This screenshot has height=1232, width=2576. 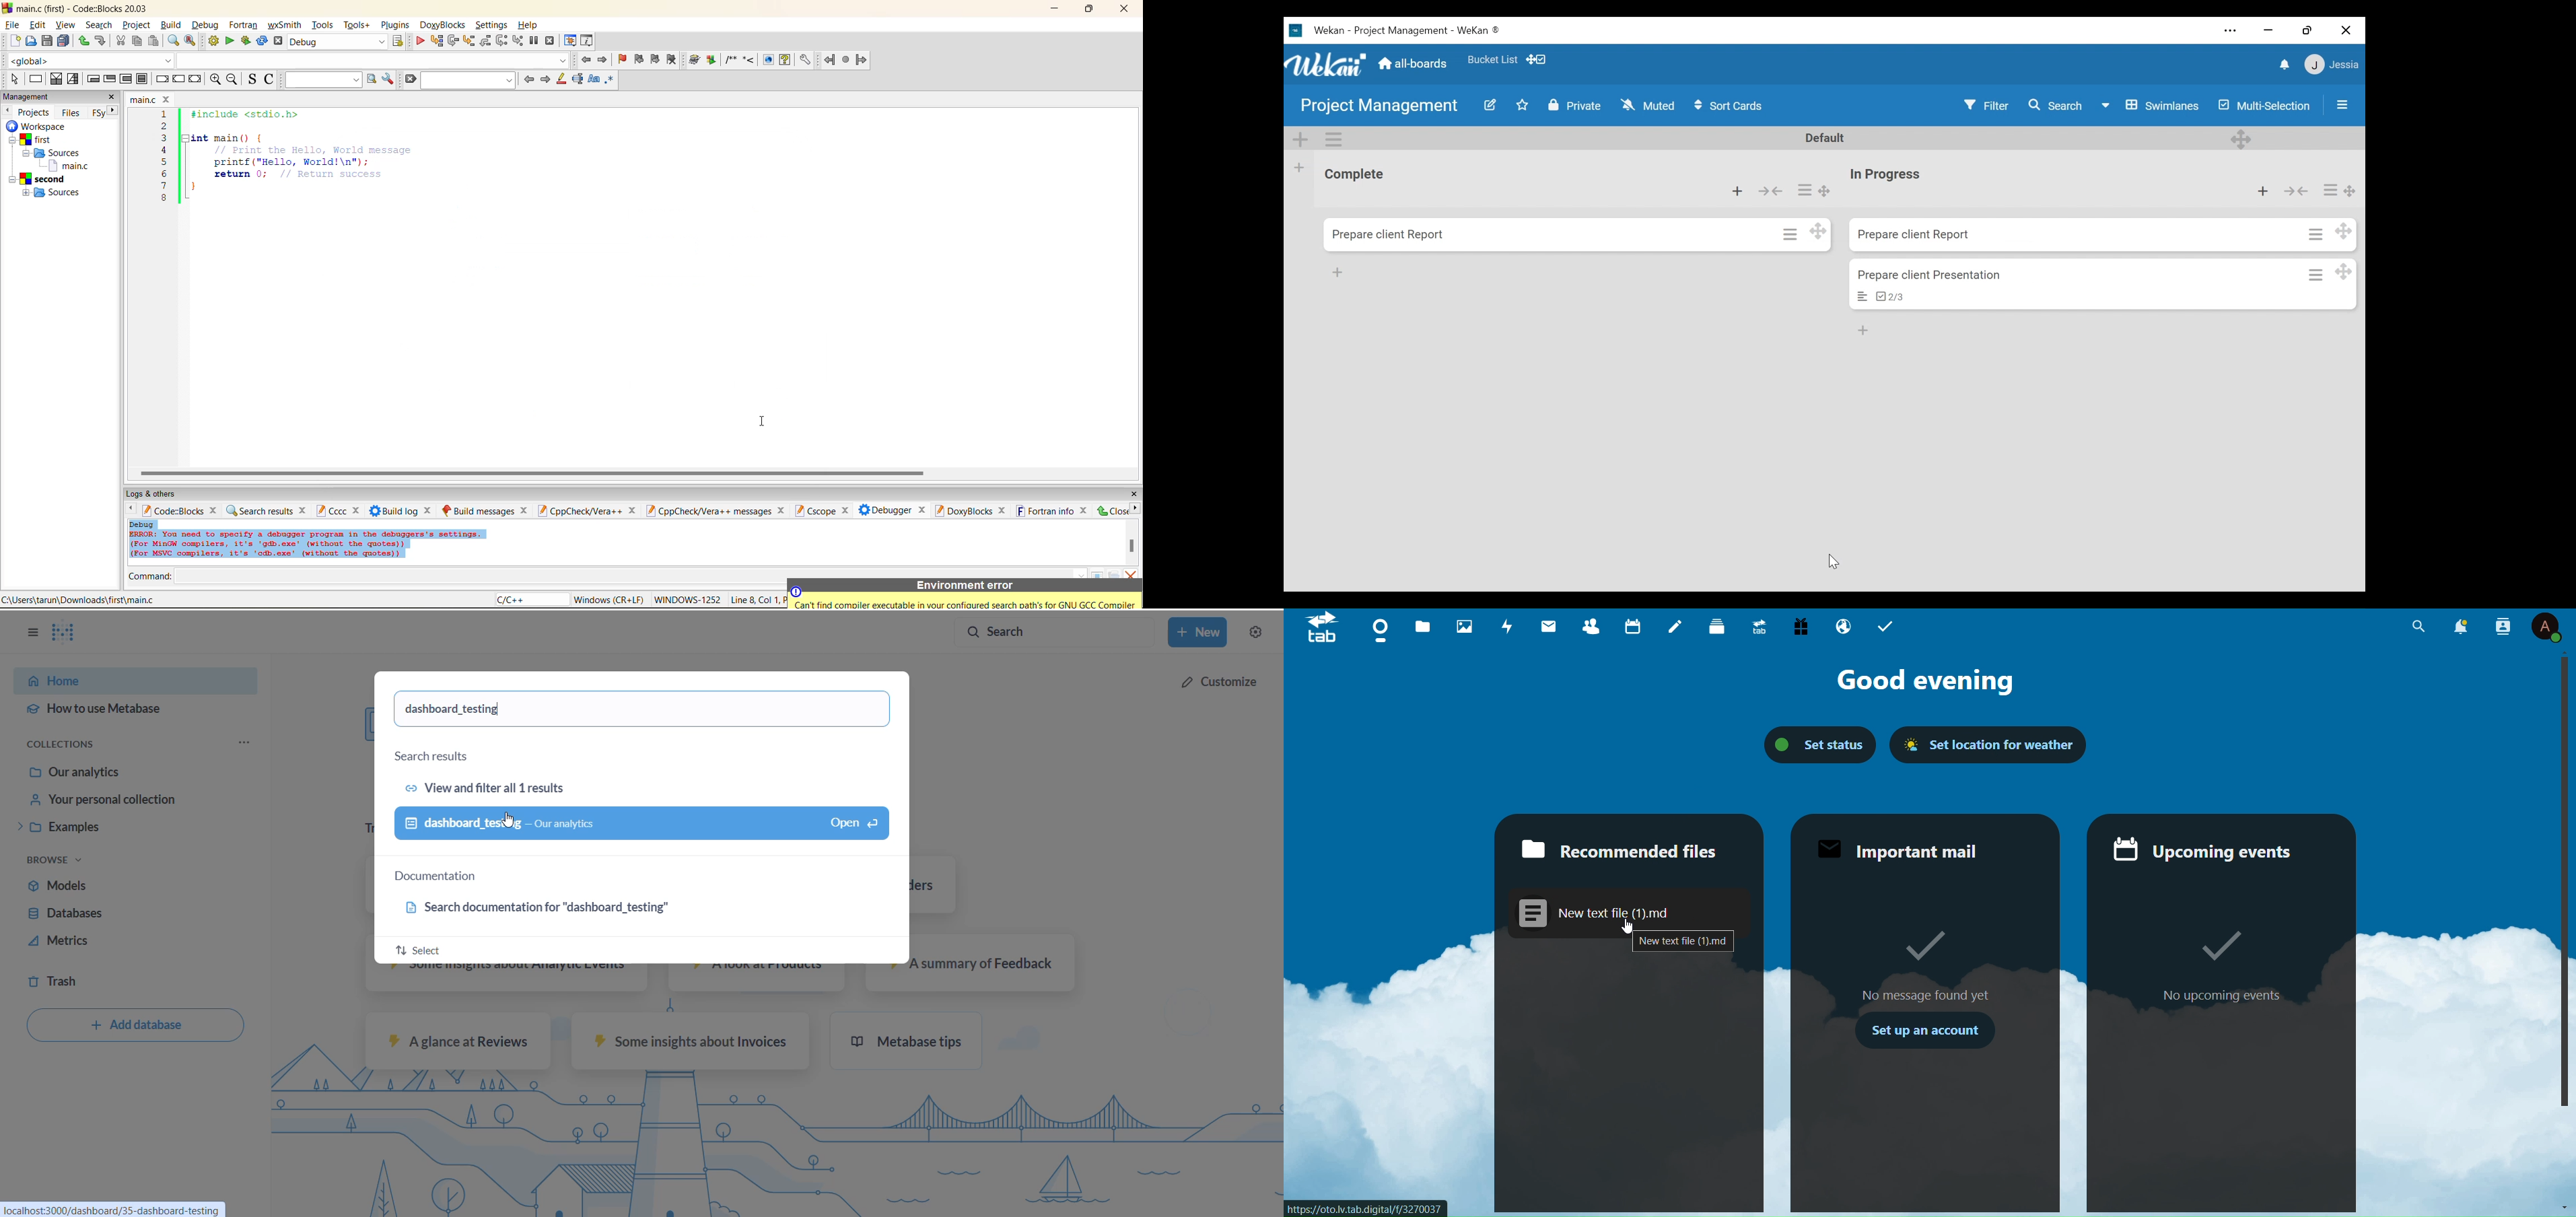 I want to click on Private, so click(x=1576, y=106).